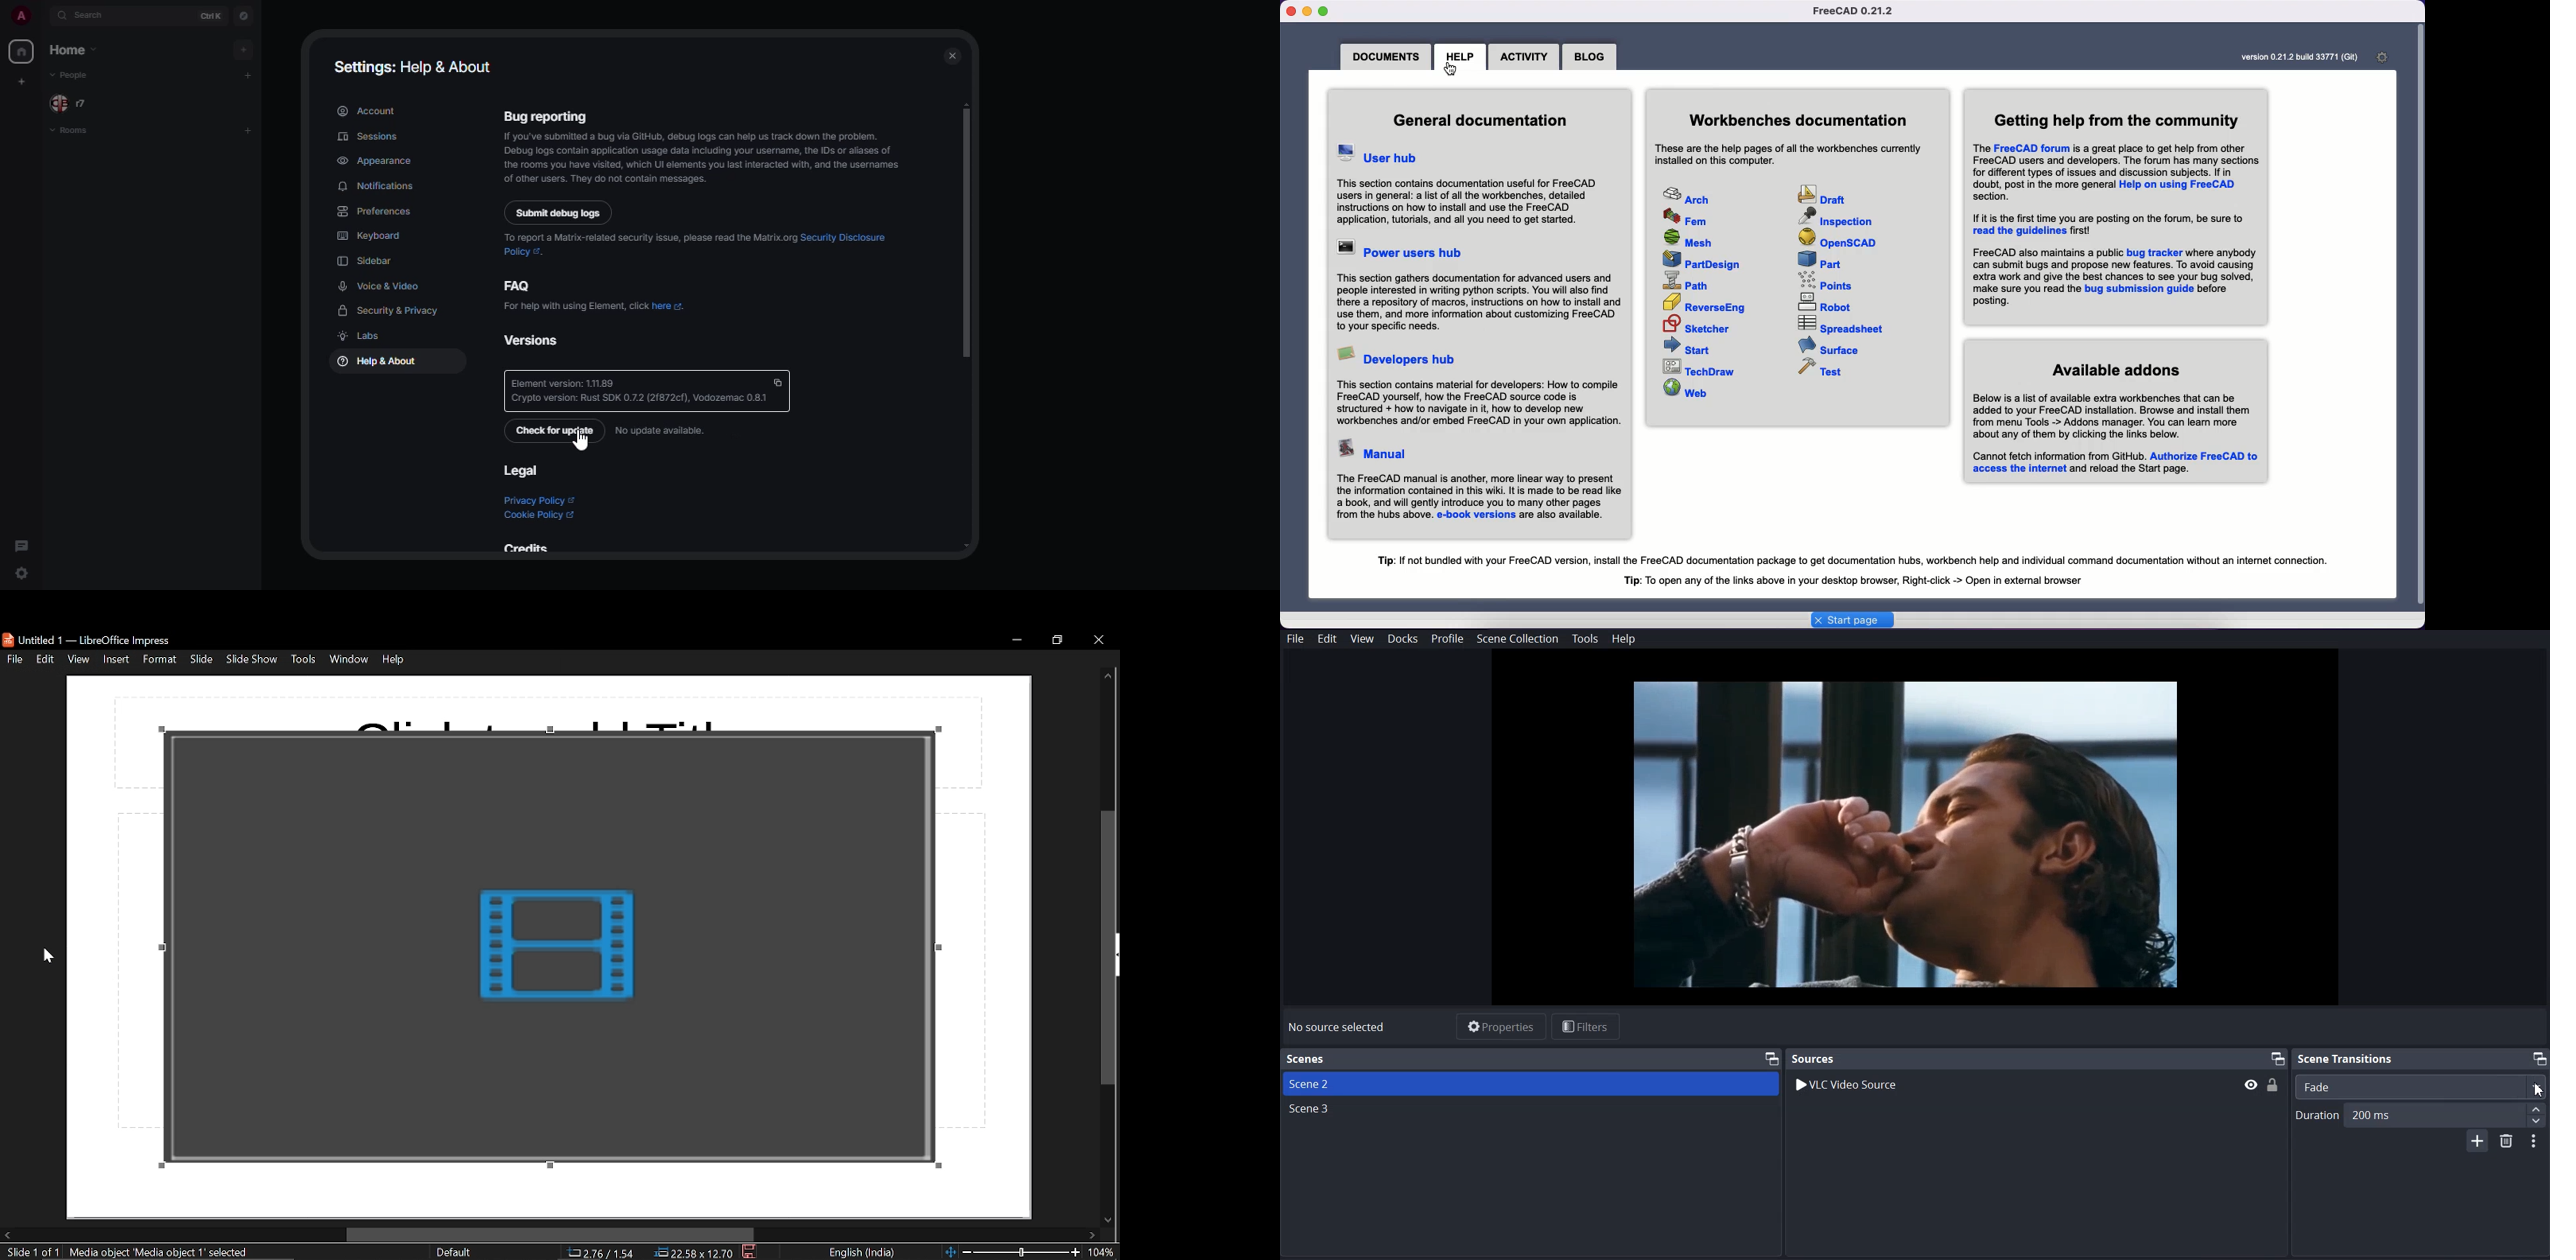  Describe the element at coordinates (2115, 210) in the screenshot. I see `Getting help from the community` at that location.